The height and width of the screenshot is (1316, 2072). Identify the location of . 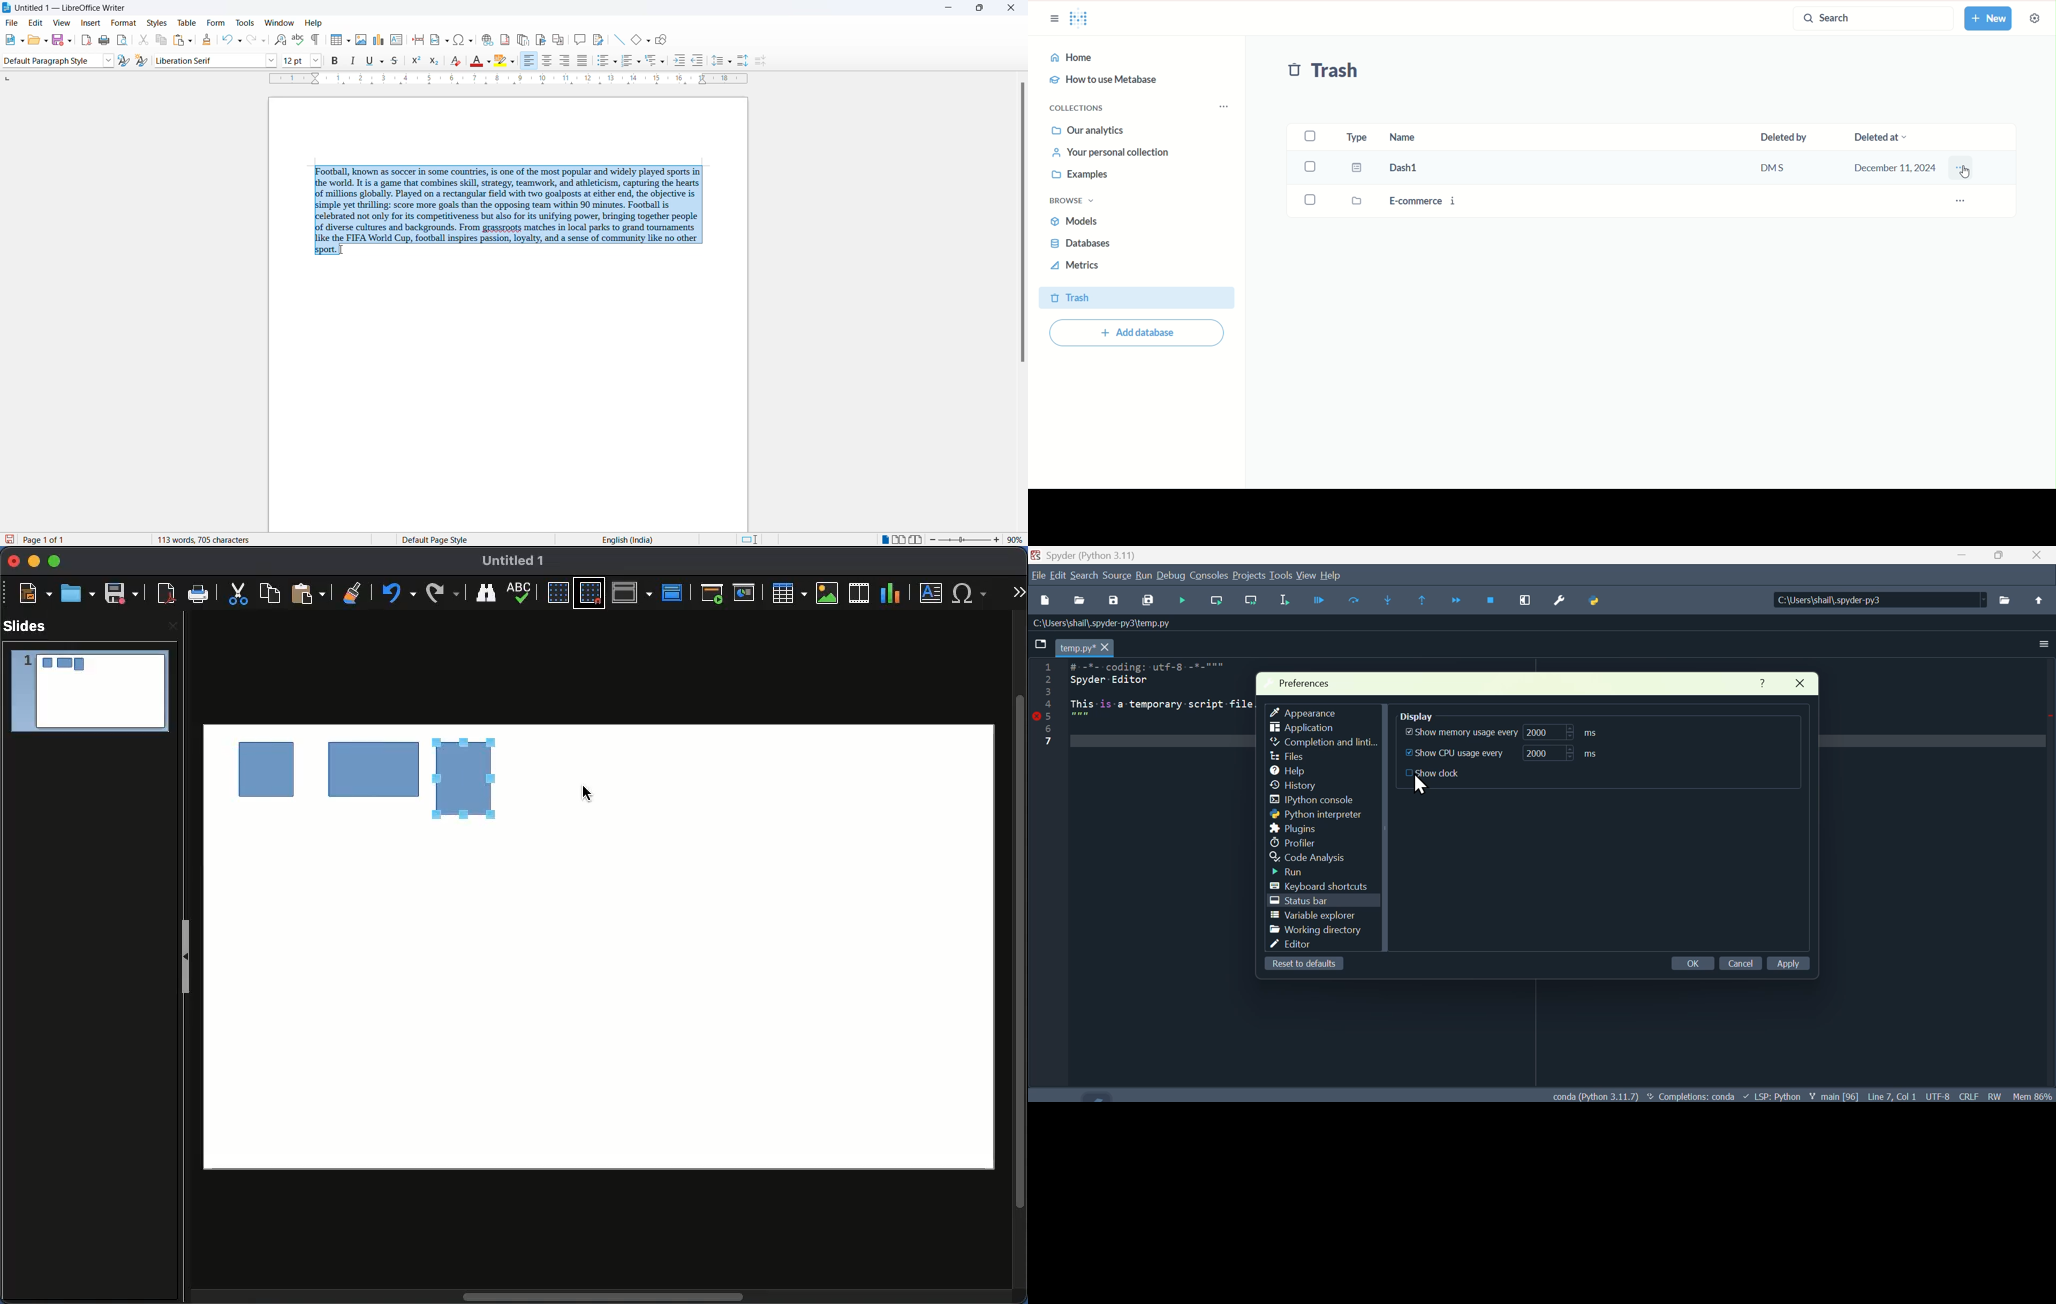
(1143, 575).